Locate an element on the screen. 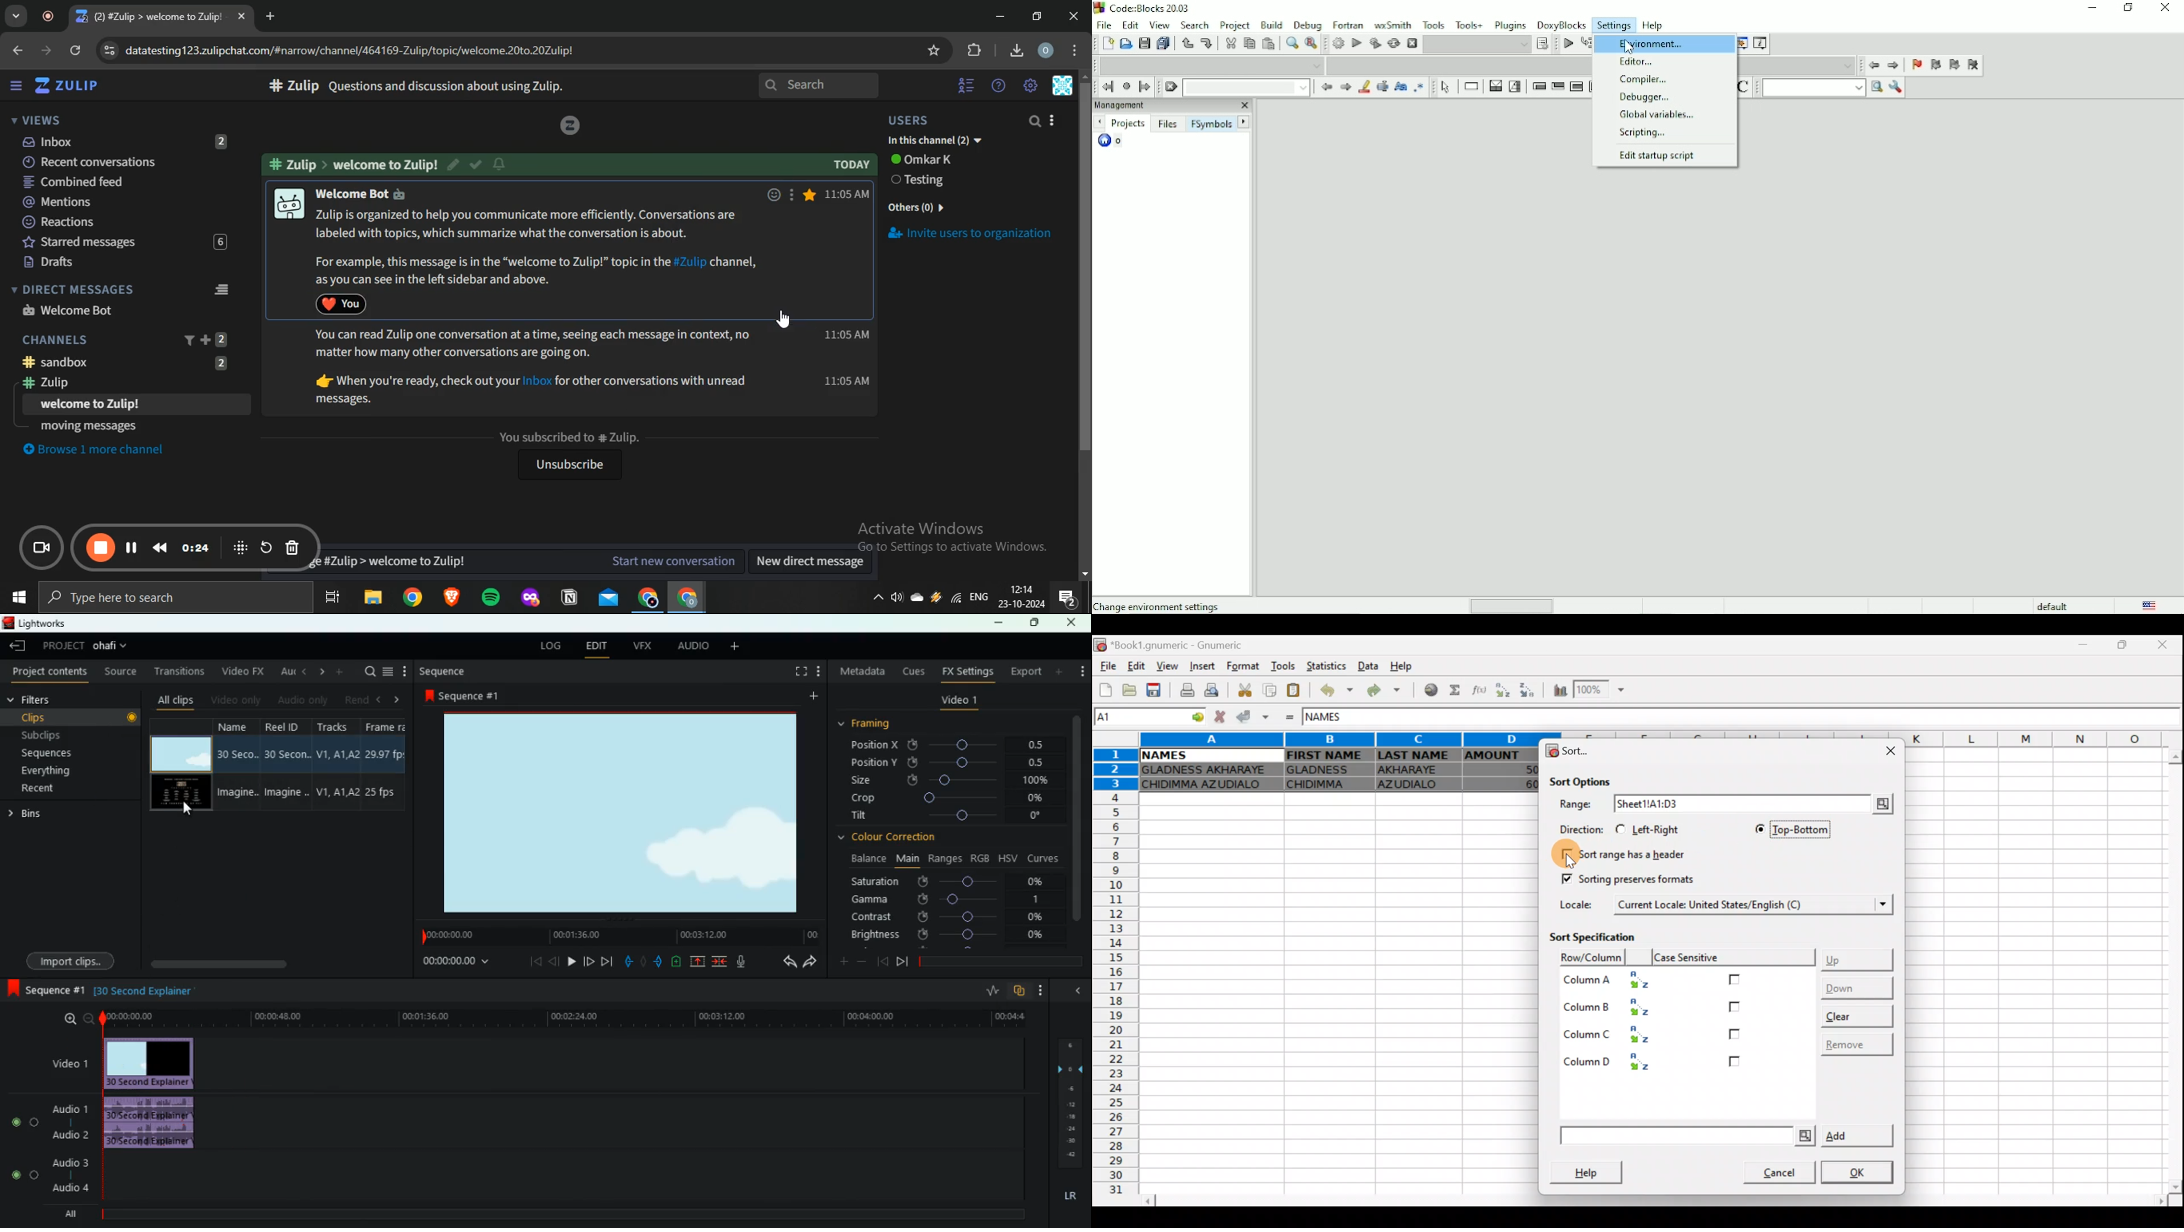 The height and width of the screenshot is (1232, 2184). fx settings is located at coordinates (967, 670).